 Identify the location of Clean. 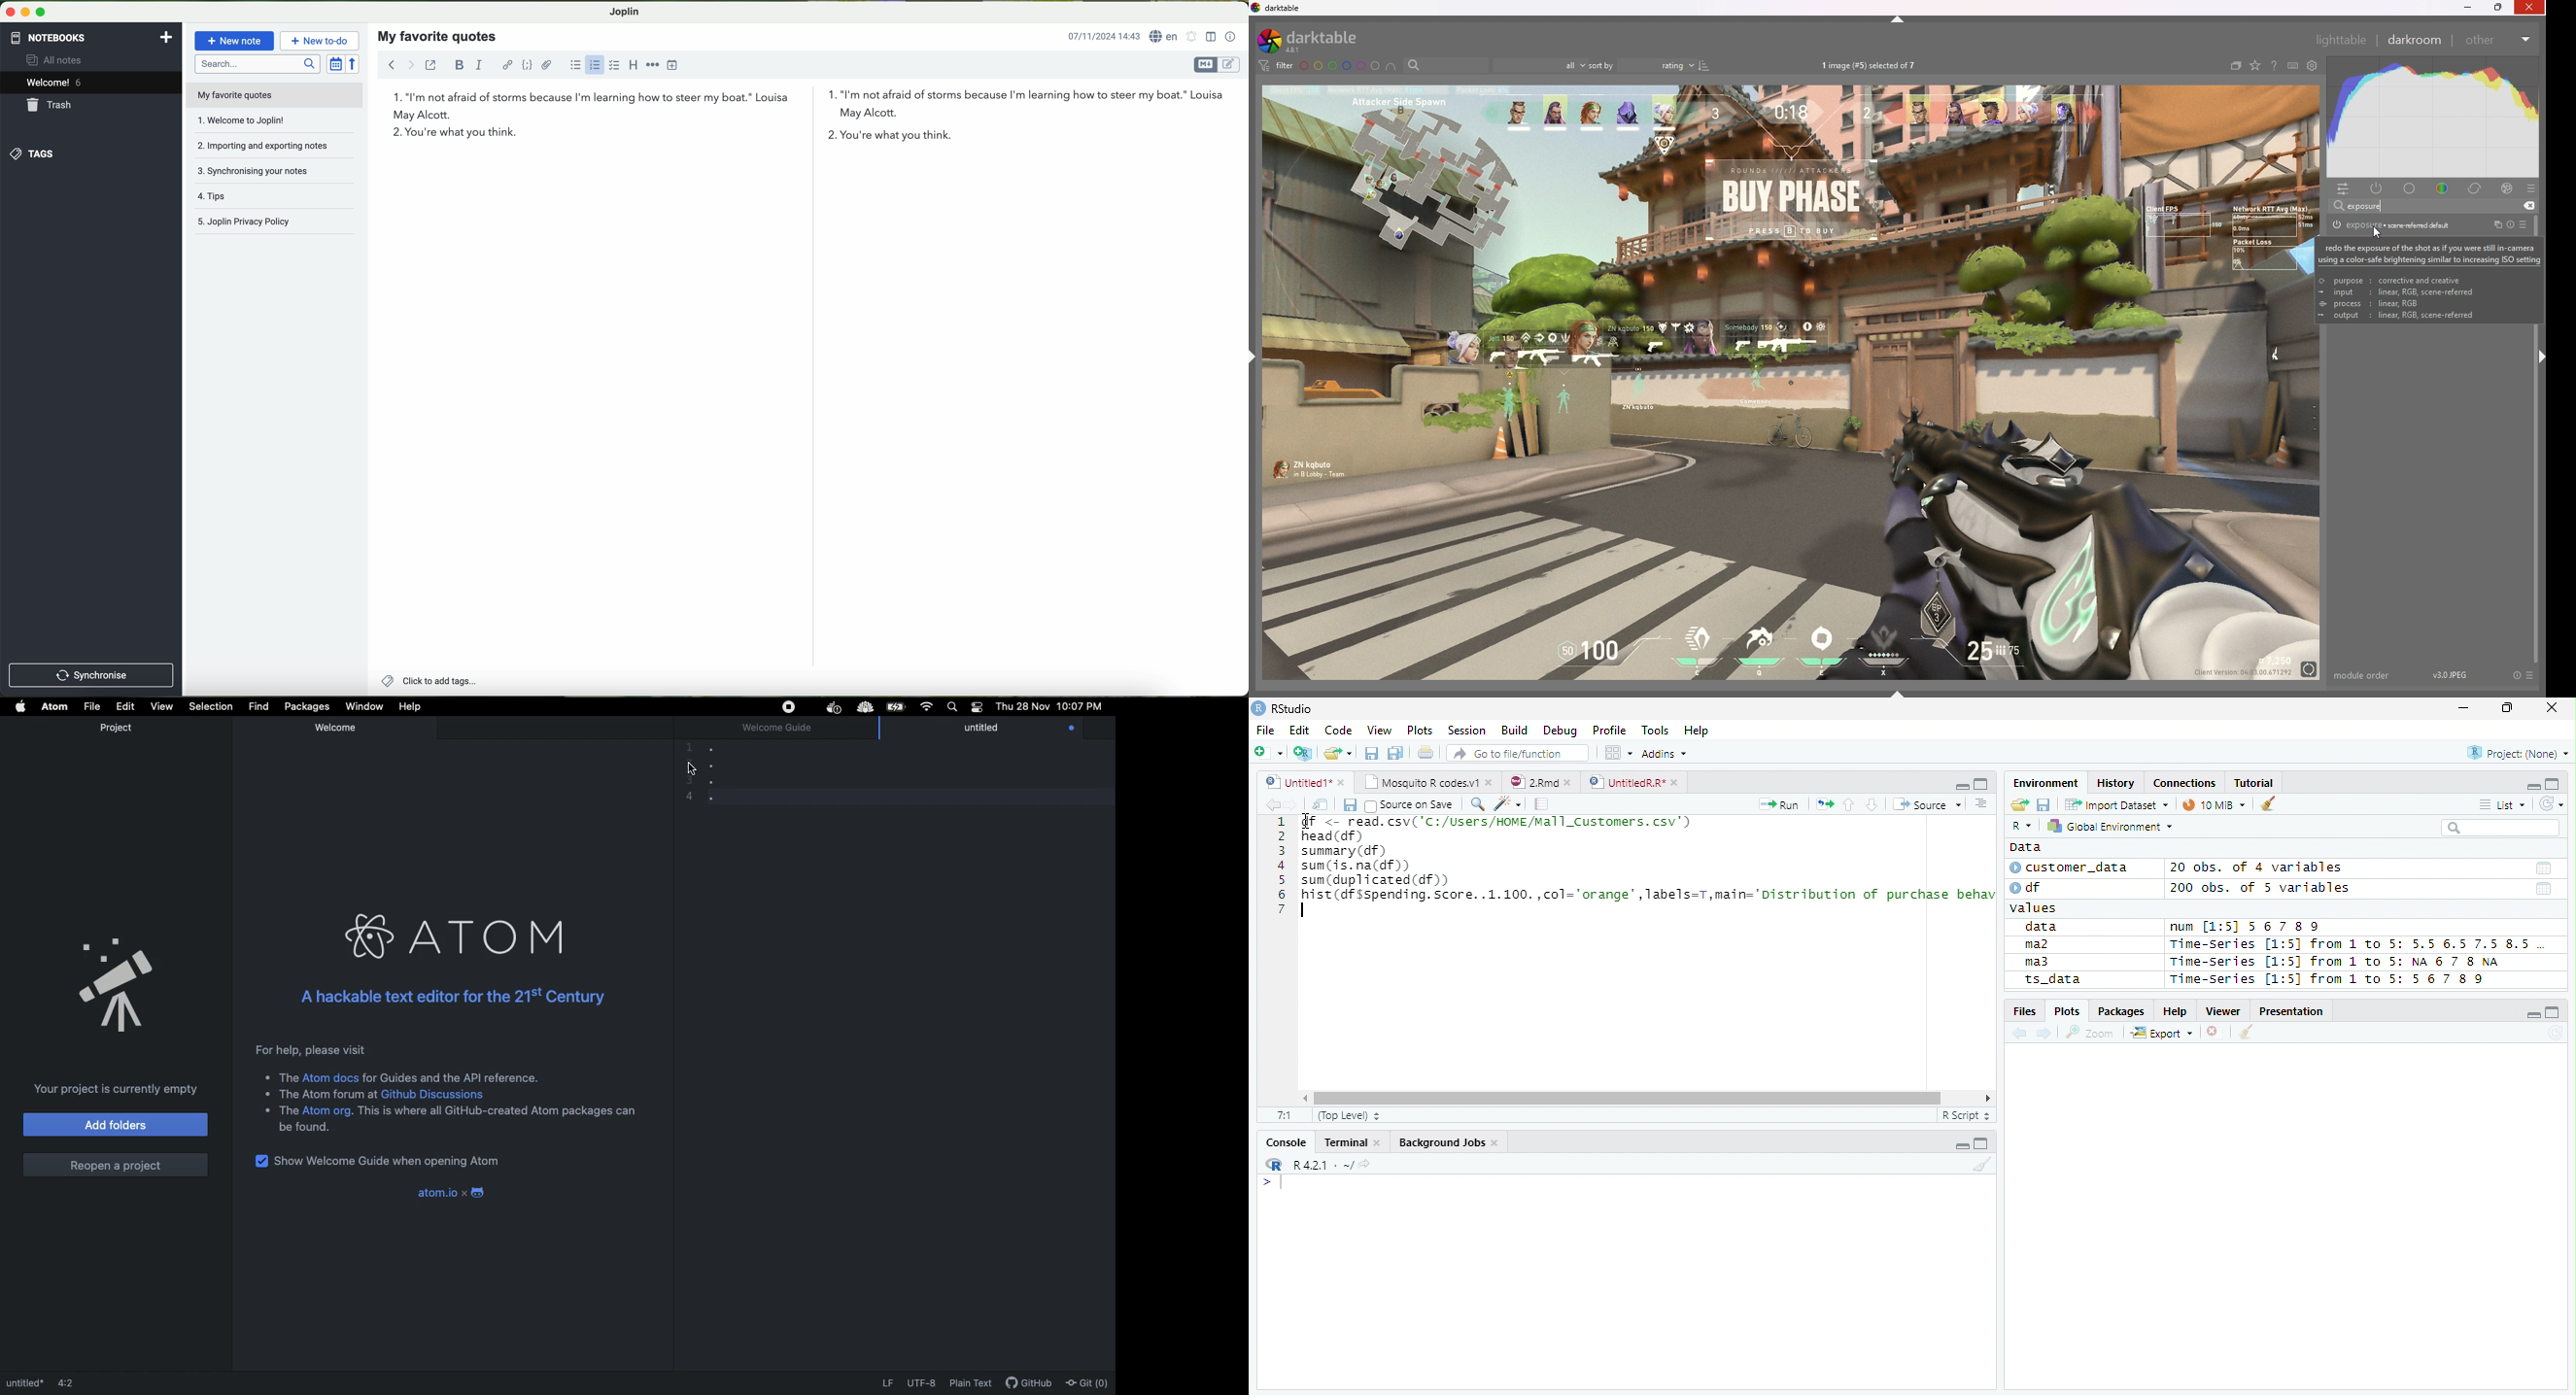
(2247, 1032).